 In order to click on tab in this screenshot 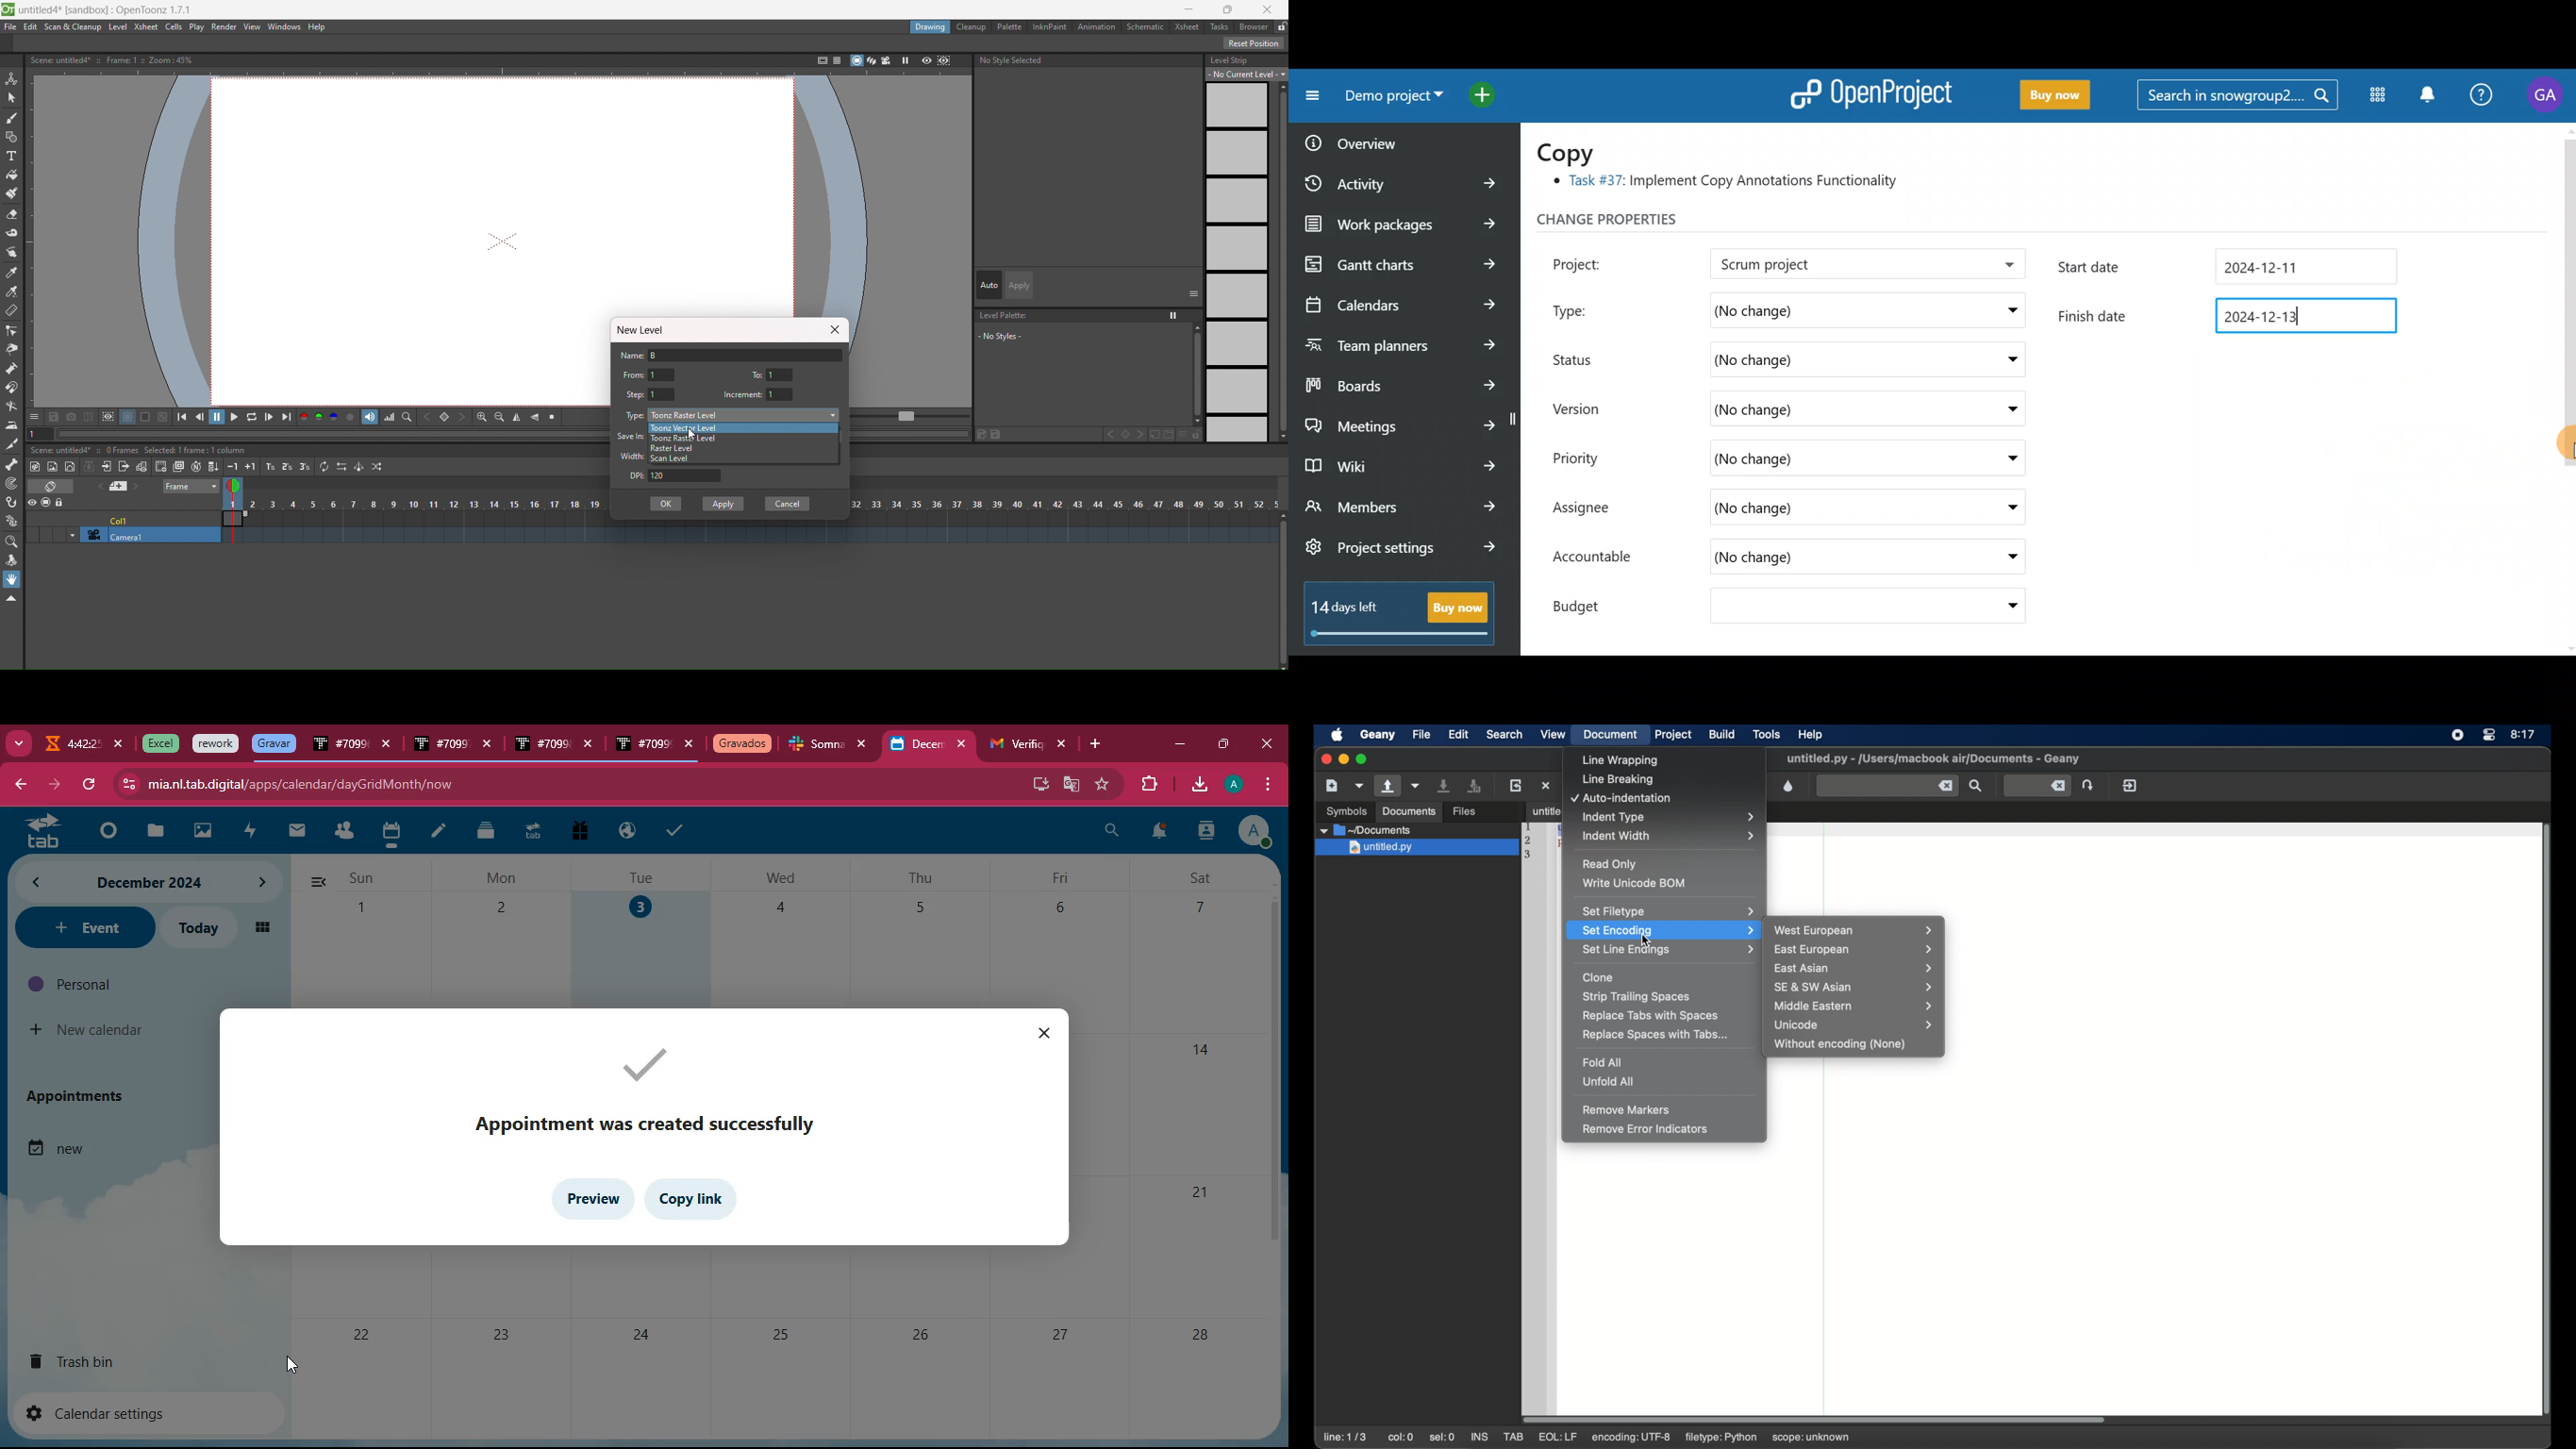, I will do `click(817, 746)`.